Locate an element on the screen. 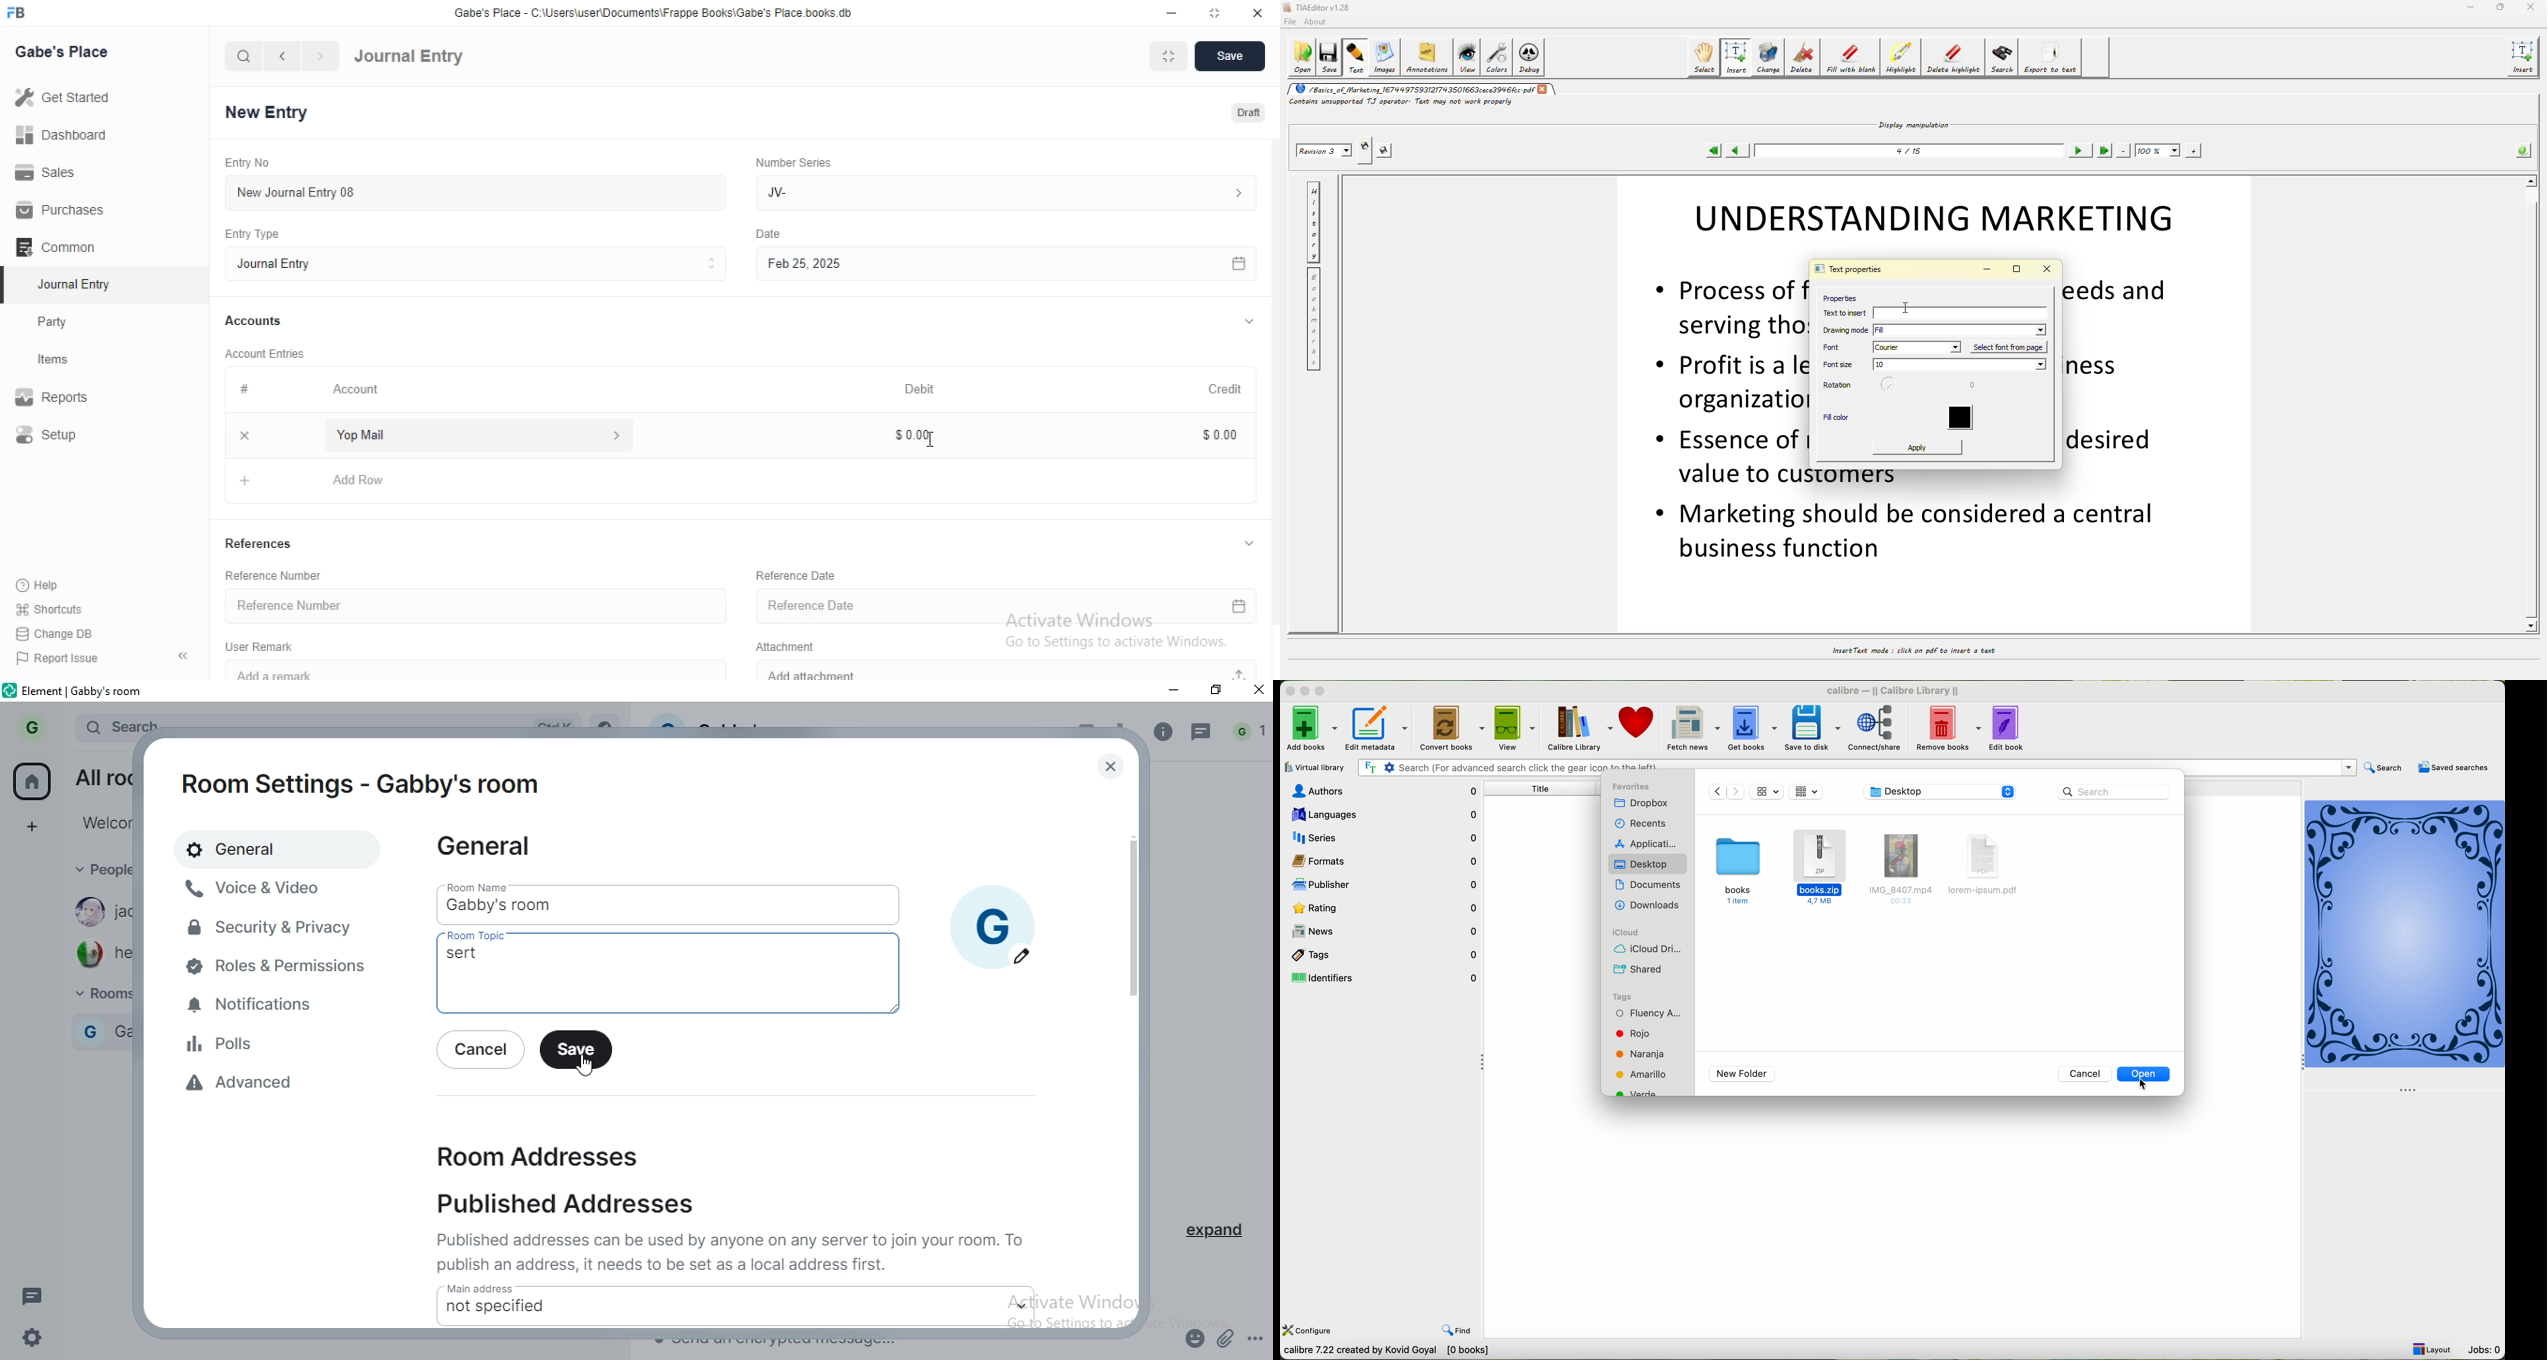 This screenshot has height=1372, width=2548. Credit is located at coordinates (1216, 389).